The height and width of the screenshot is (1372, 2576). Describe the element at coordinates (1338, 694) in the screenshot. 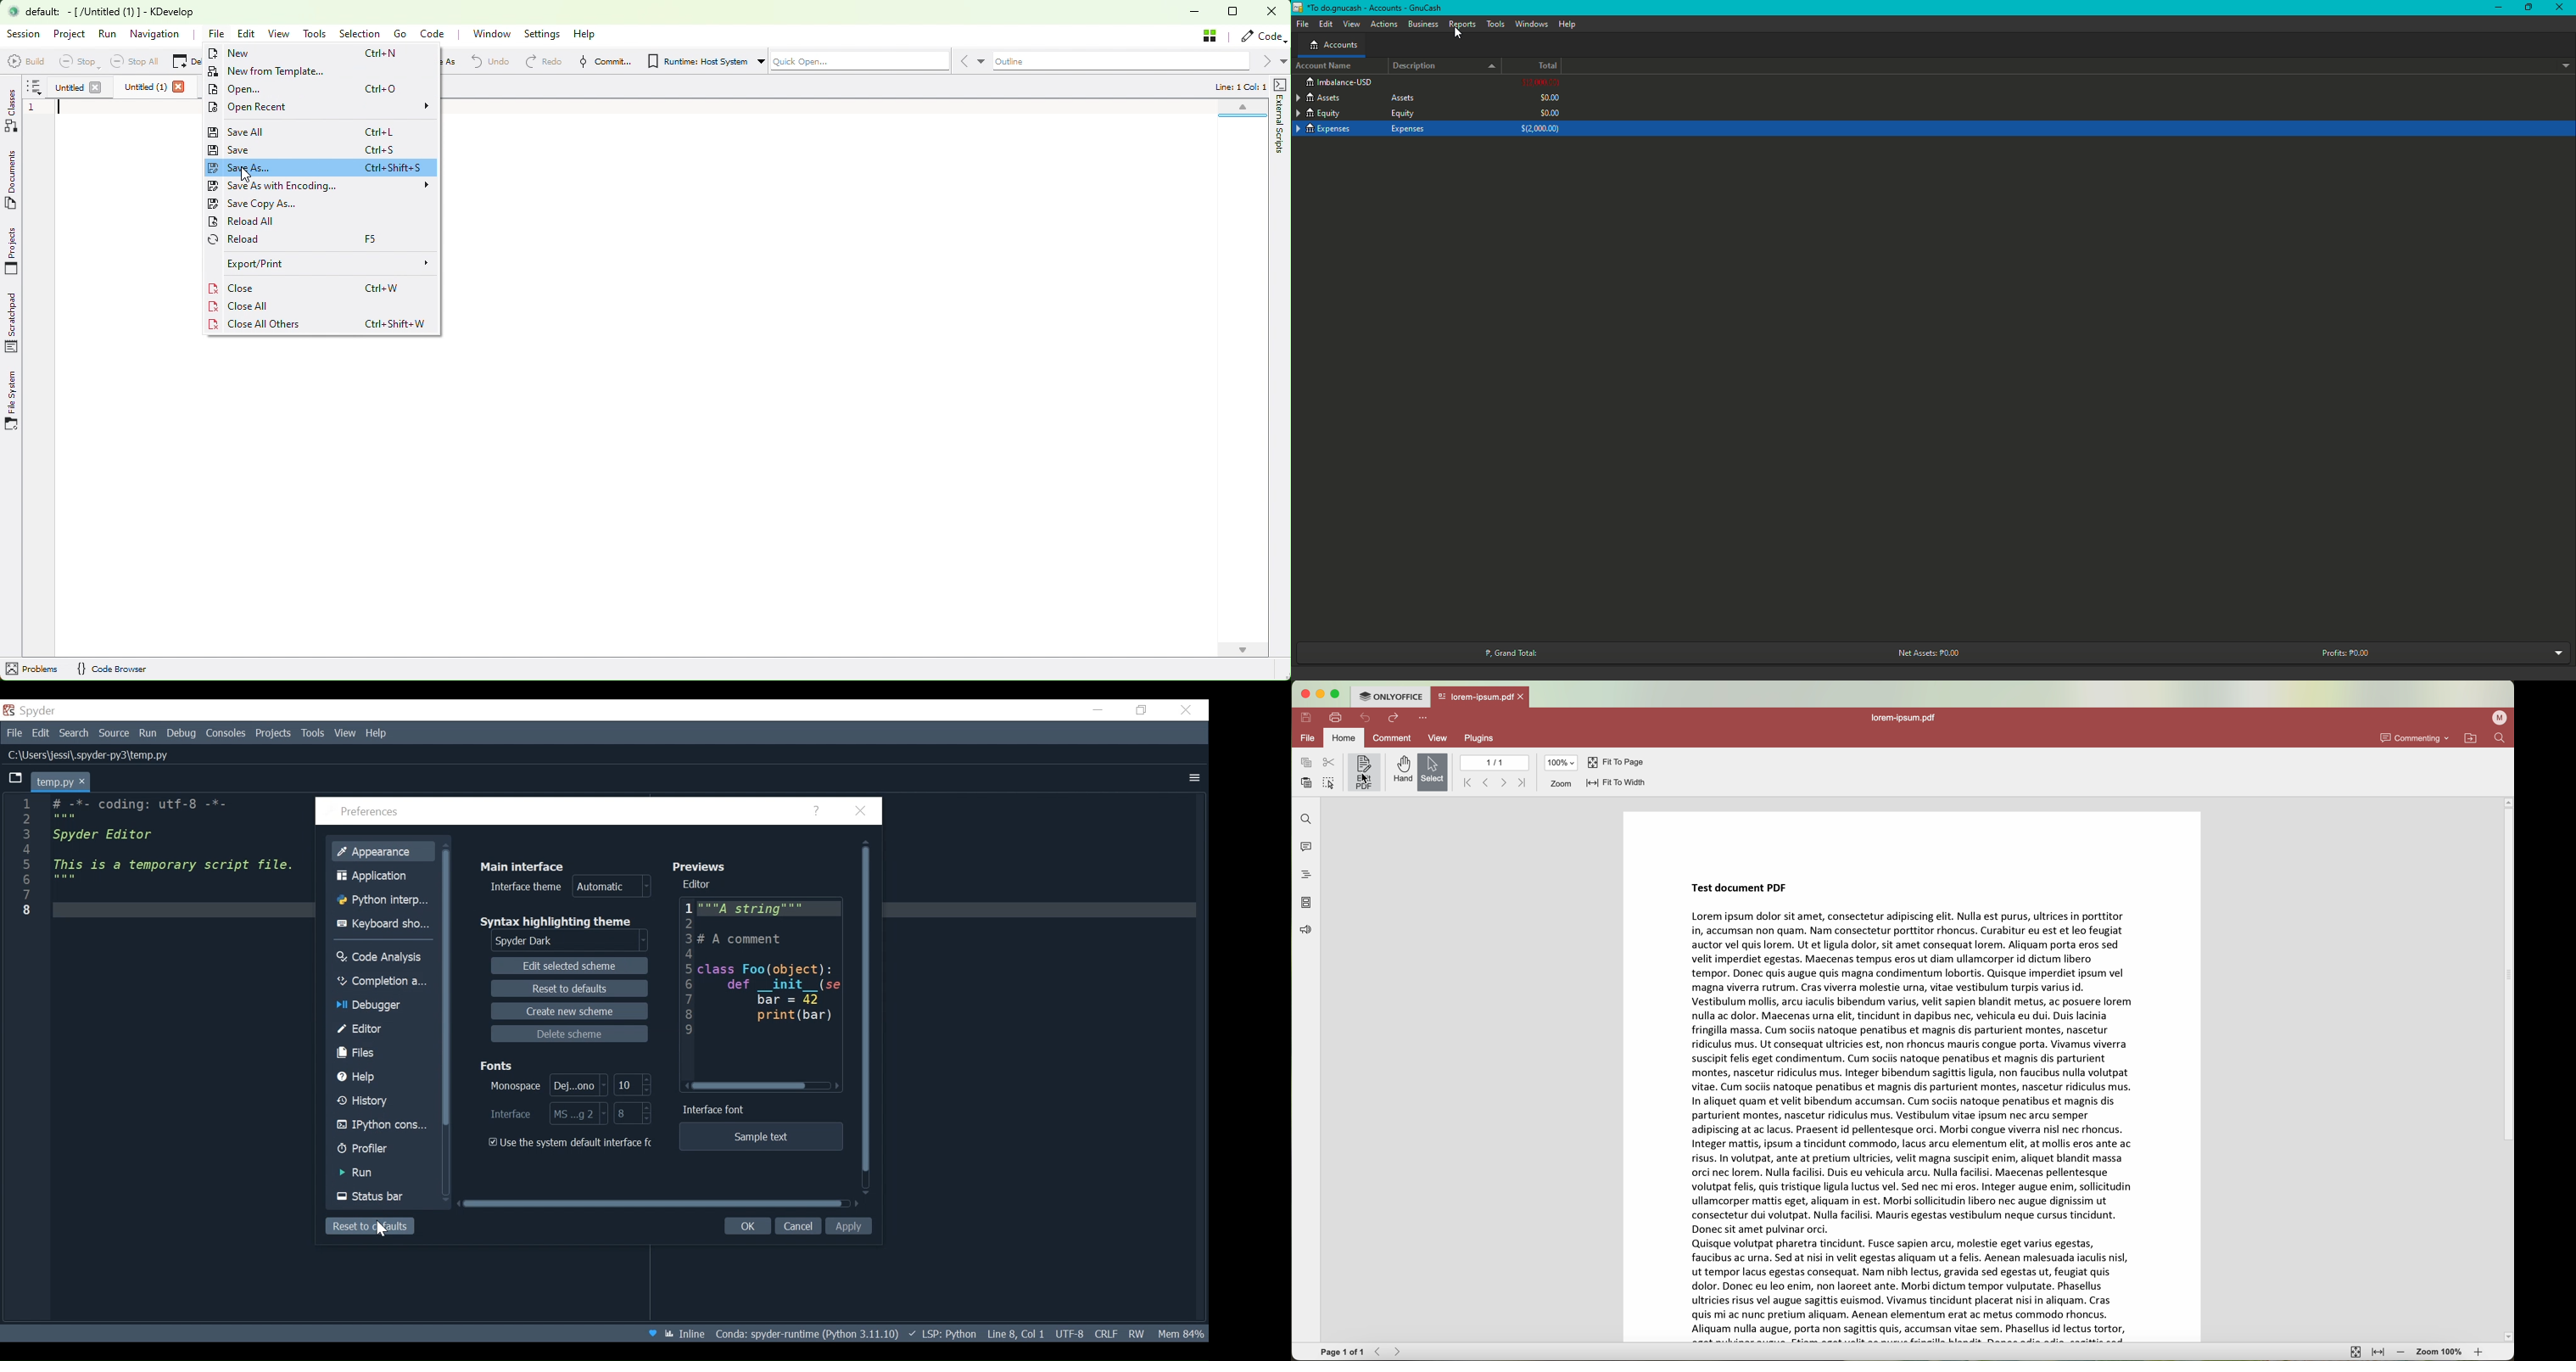

I see `maximize program` at that location.